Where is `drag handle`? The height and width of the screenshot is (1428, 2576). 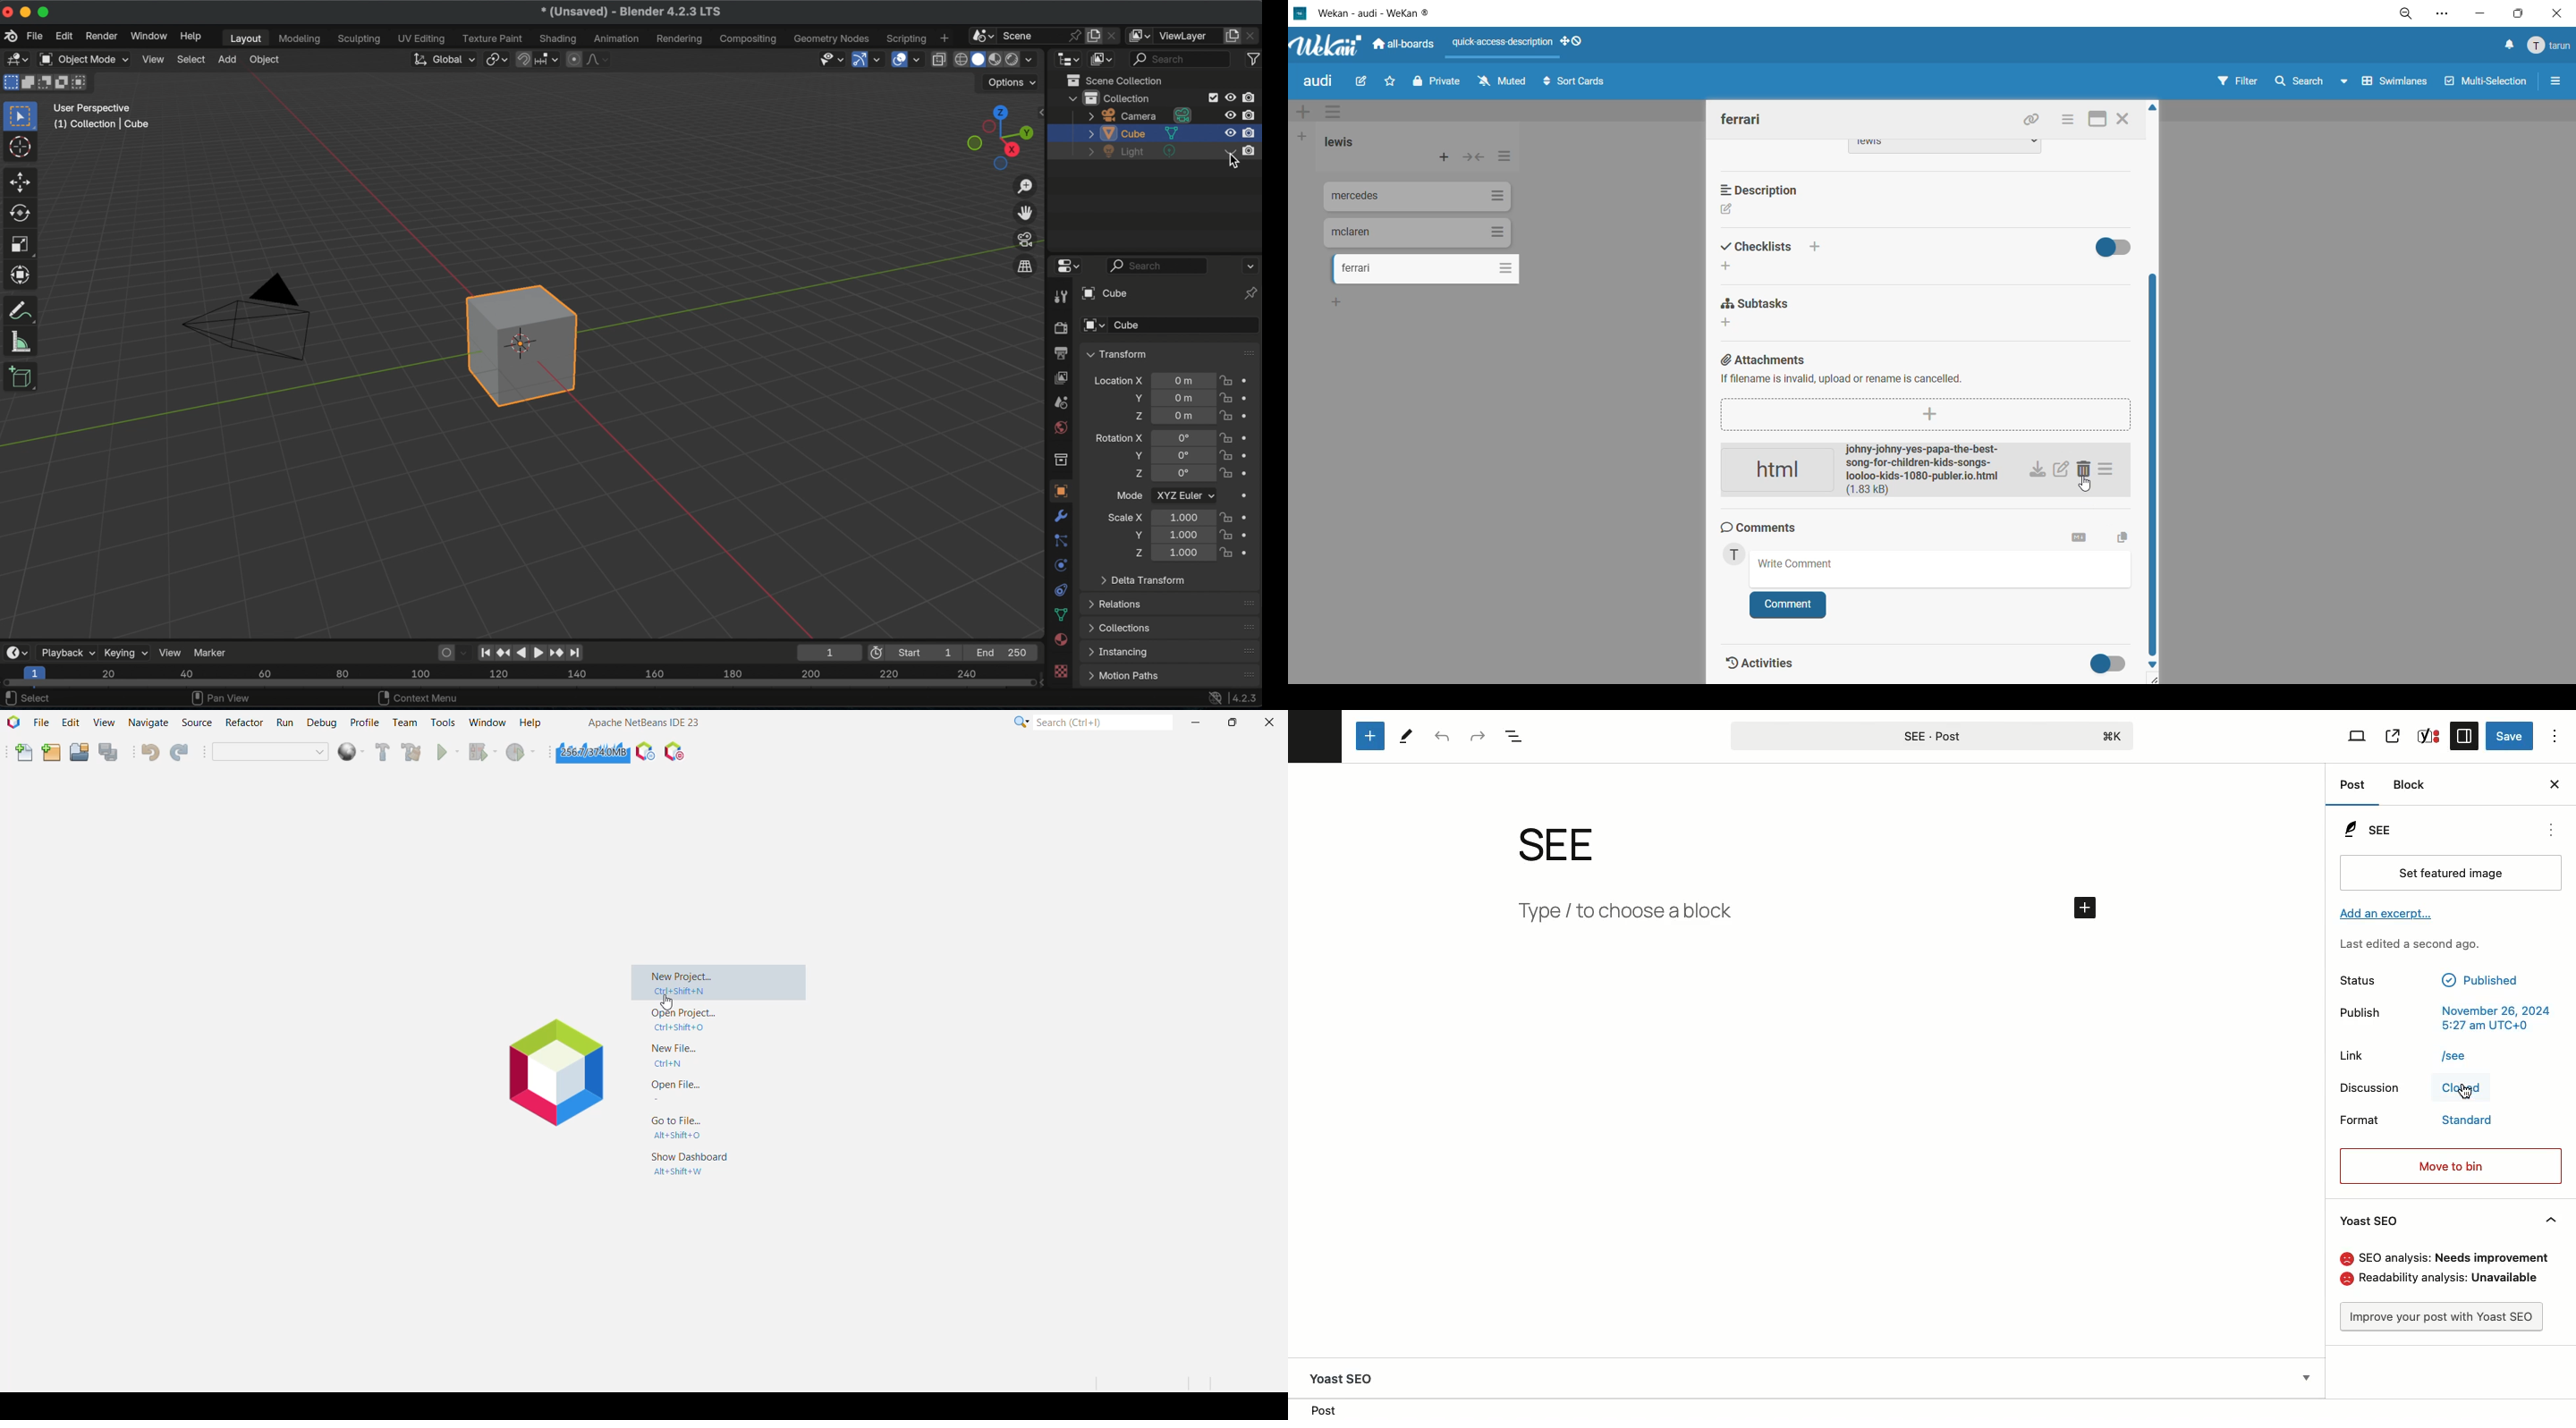 drag handle is located at coordinates (1248, 353).